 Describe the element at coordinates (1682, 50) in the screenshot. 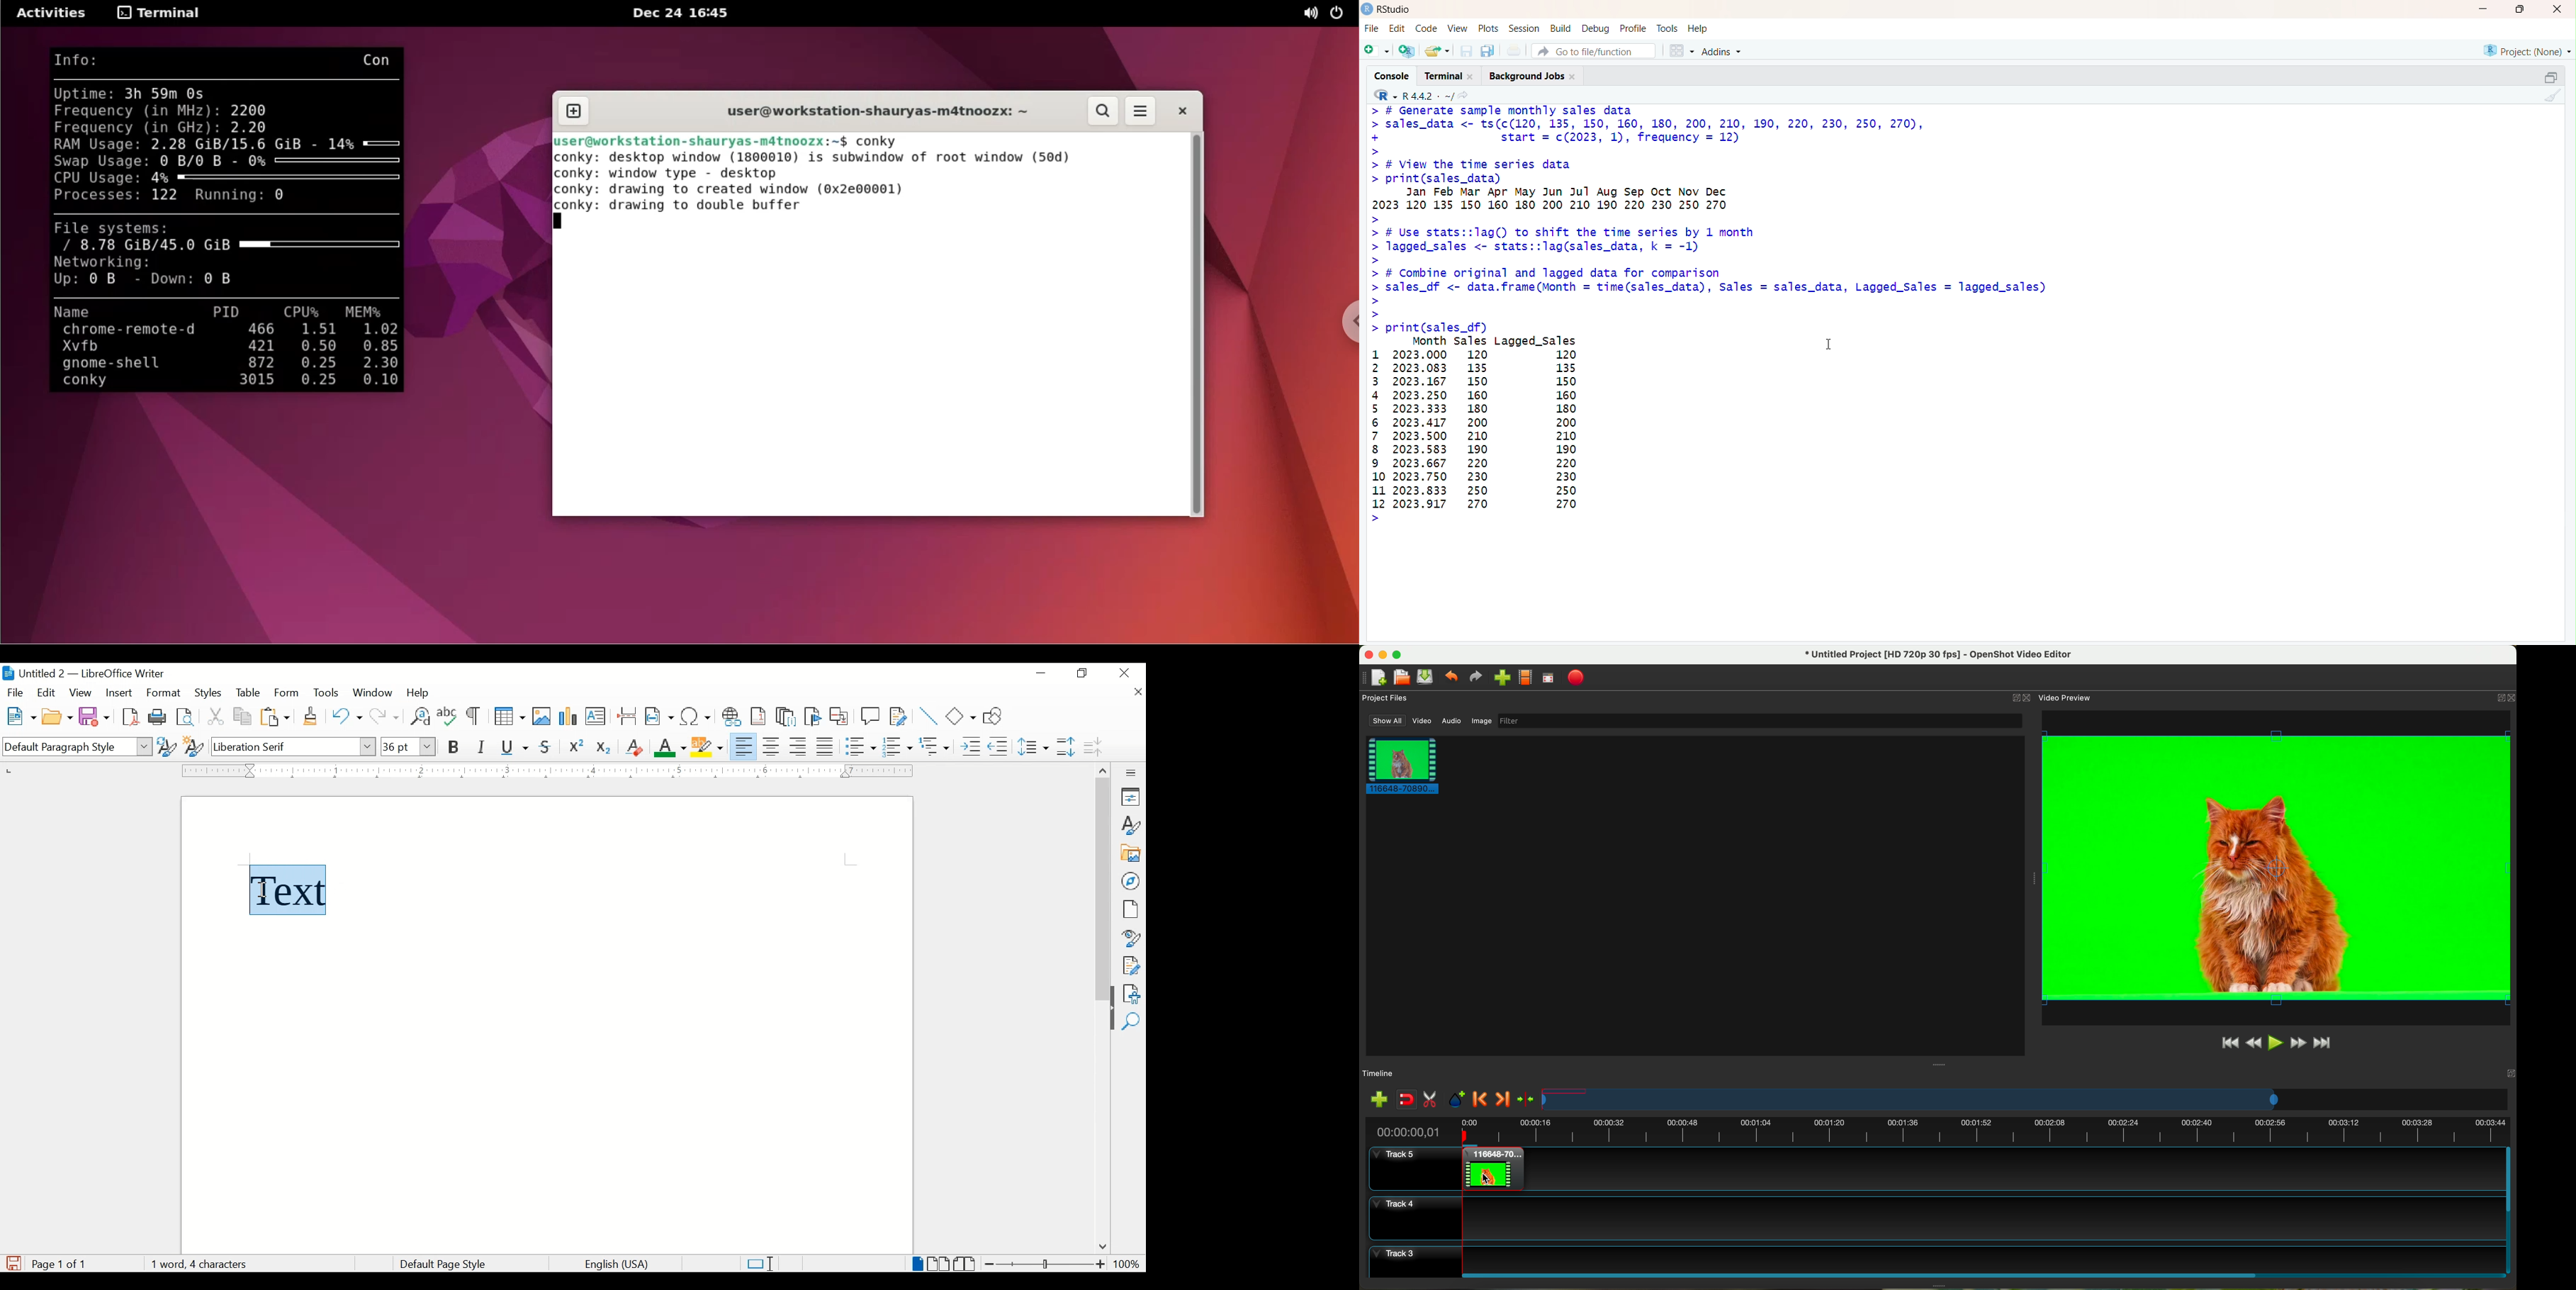

I see `workspace panes` at that location.